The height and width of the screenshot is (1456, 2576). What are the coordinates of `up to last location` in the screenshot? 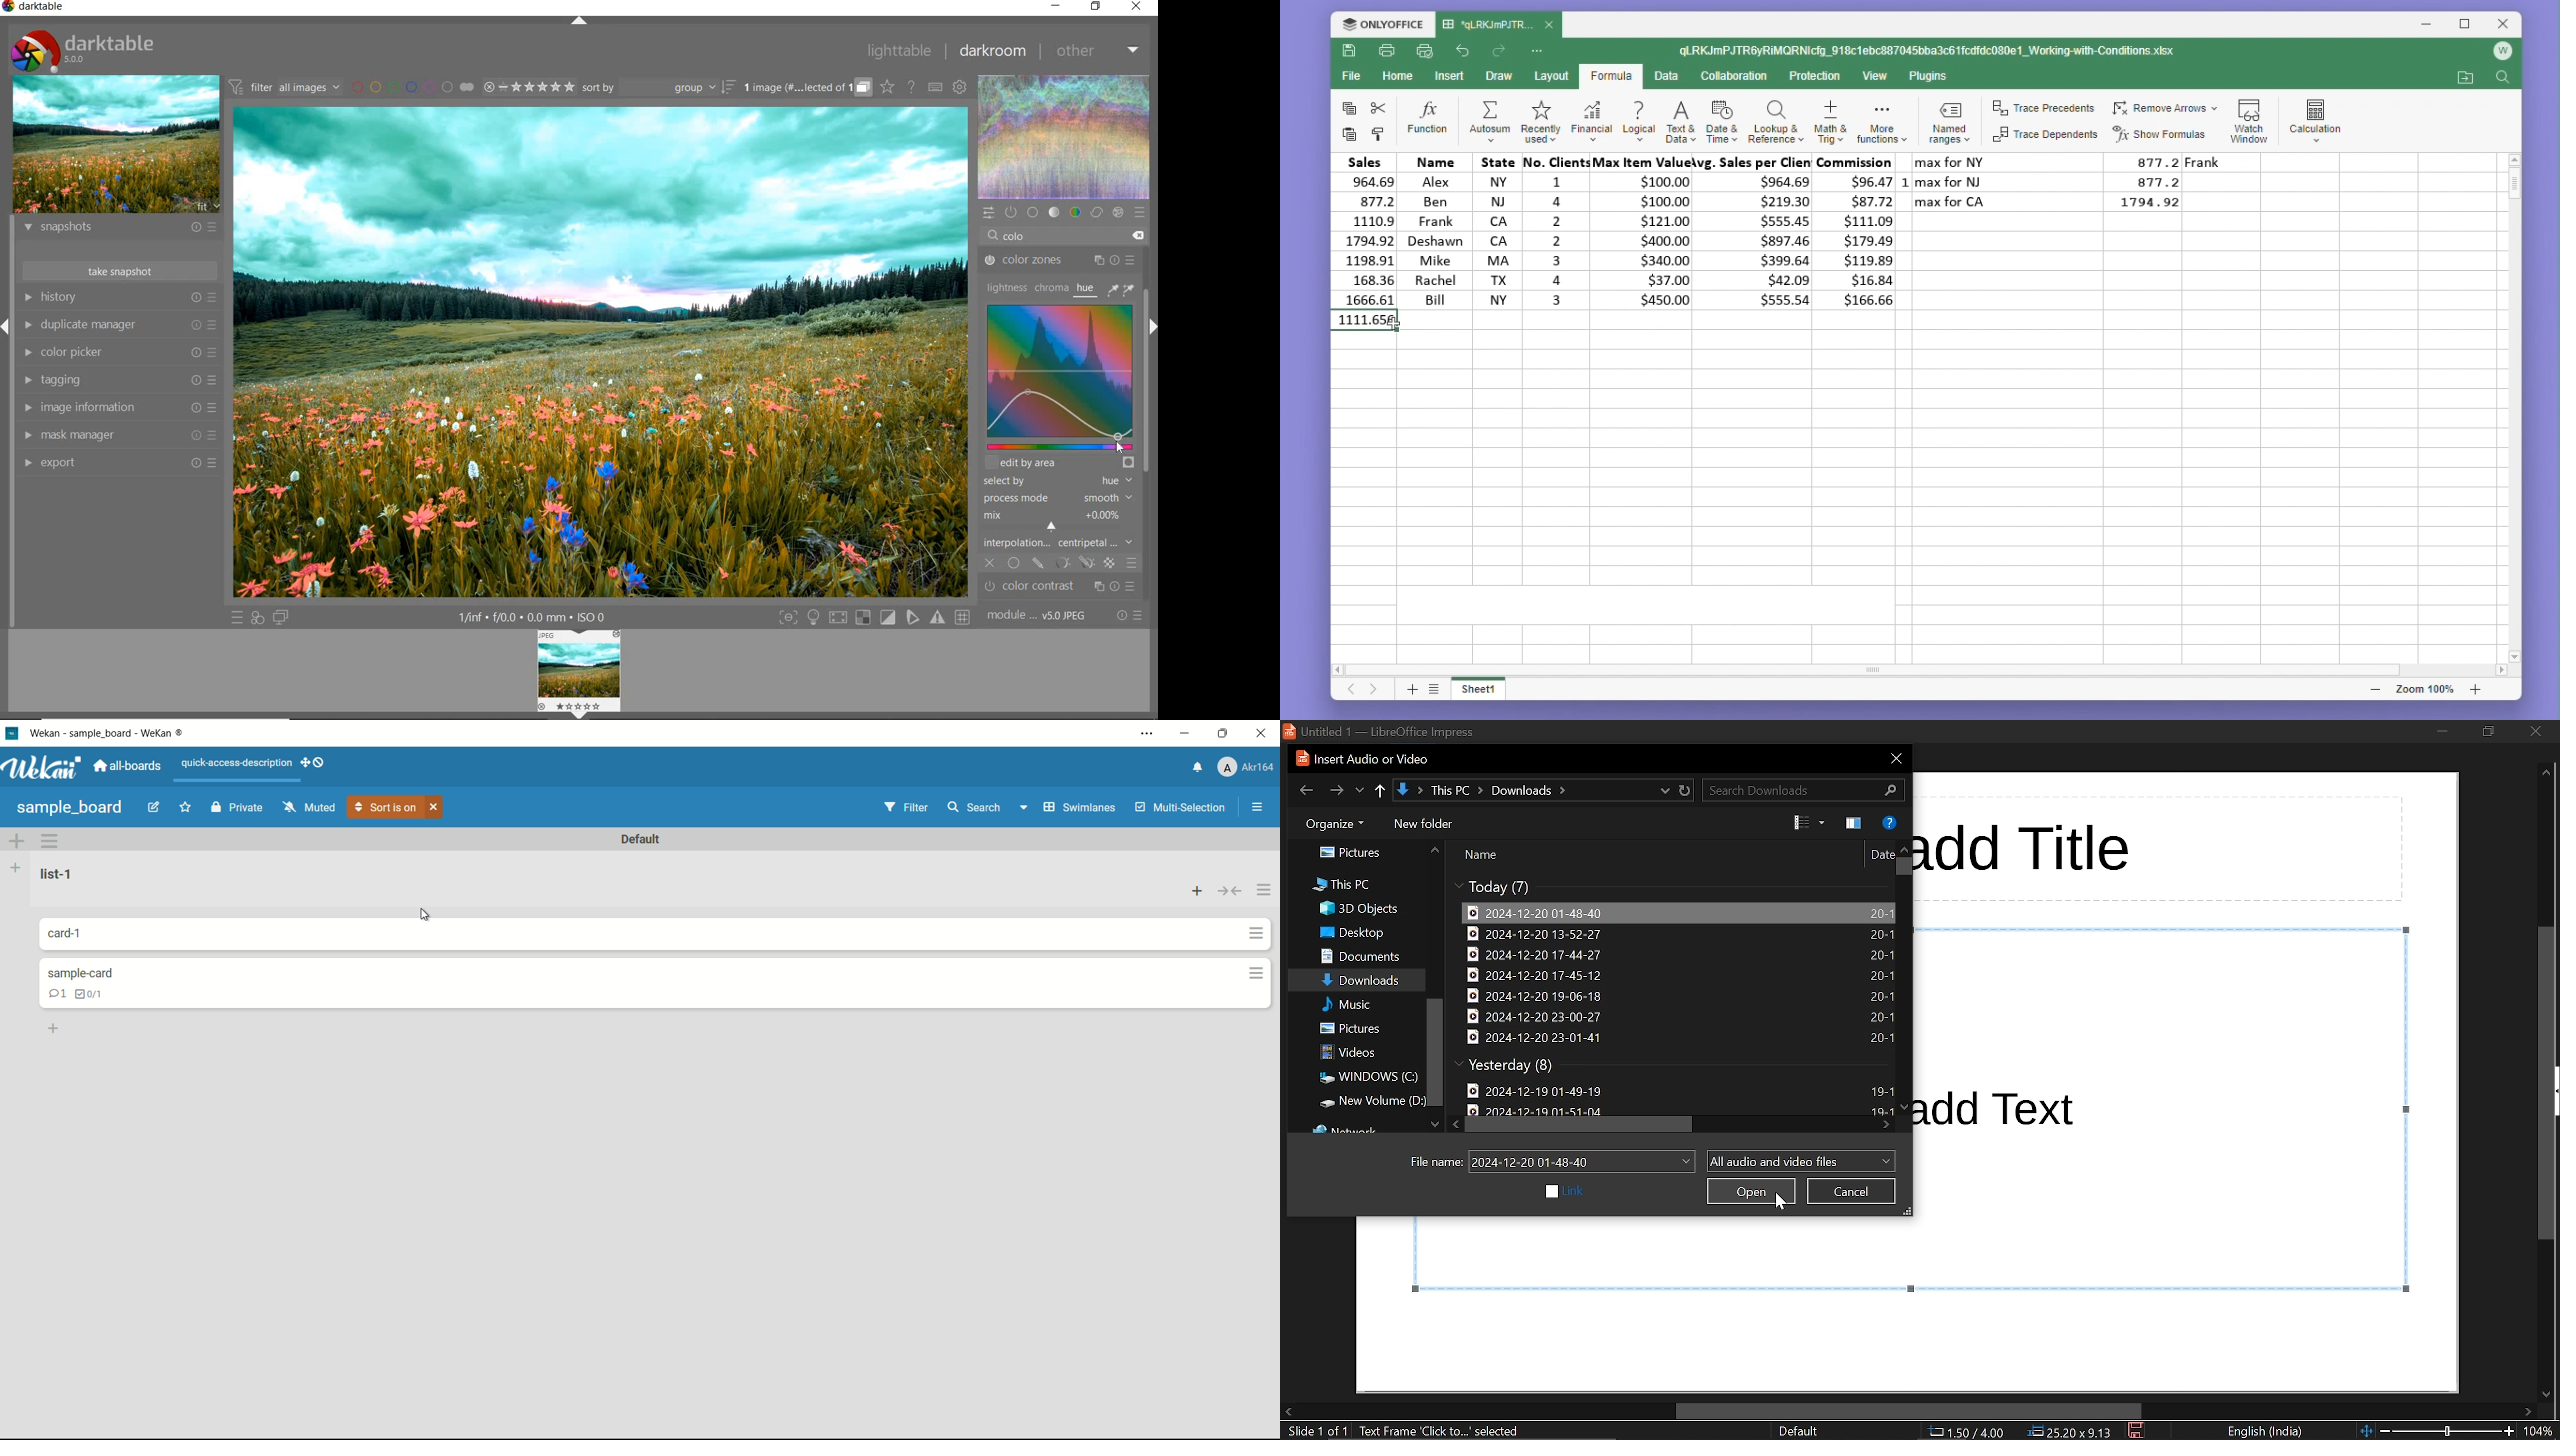 It's located at (1380, 789).